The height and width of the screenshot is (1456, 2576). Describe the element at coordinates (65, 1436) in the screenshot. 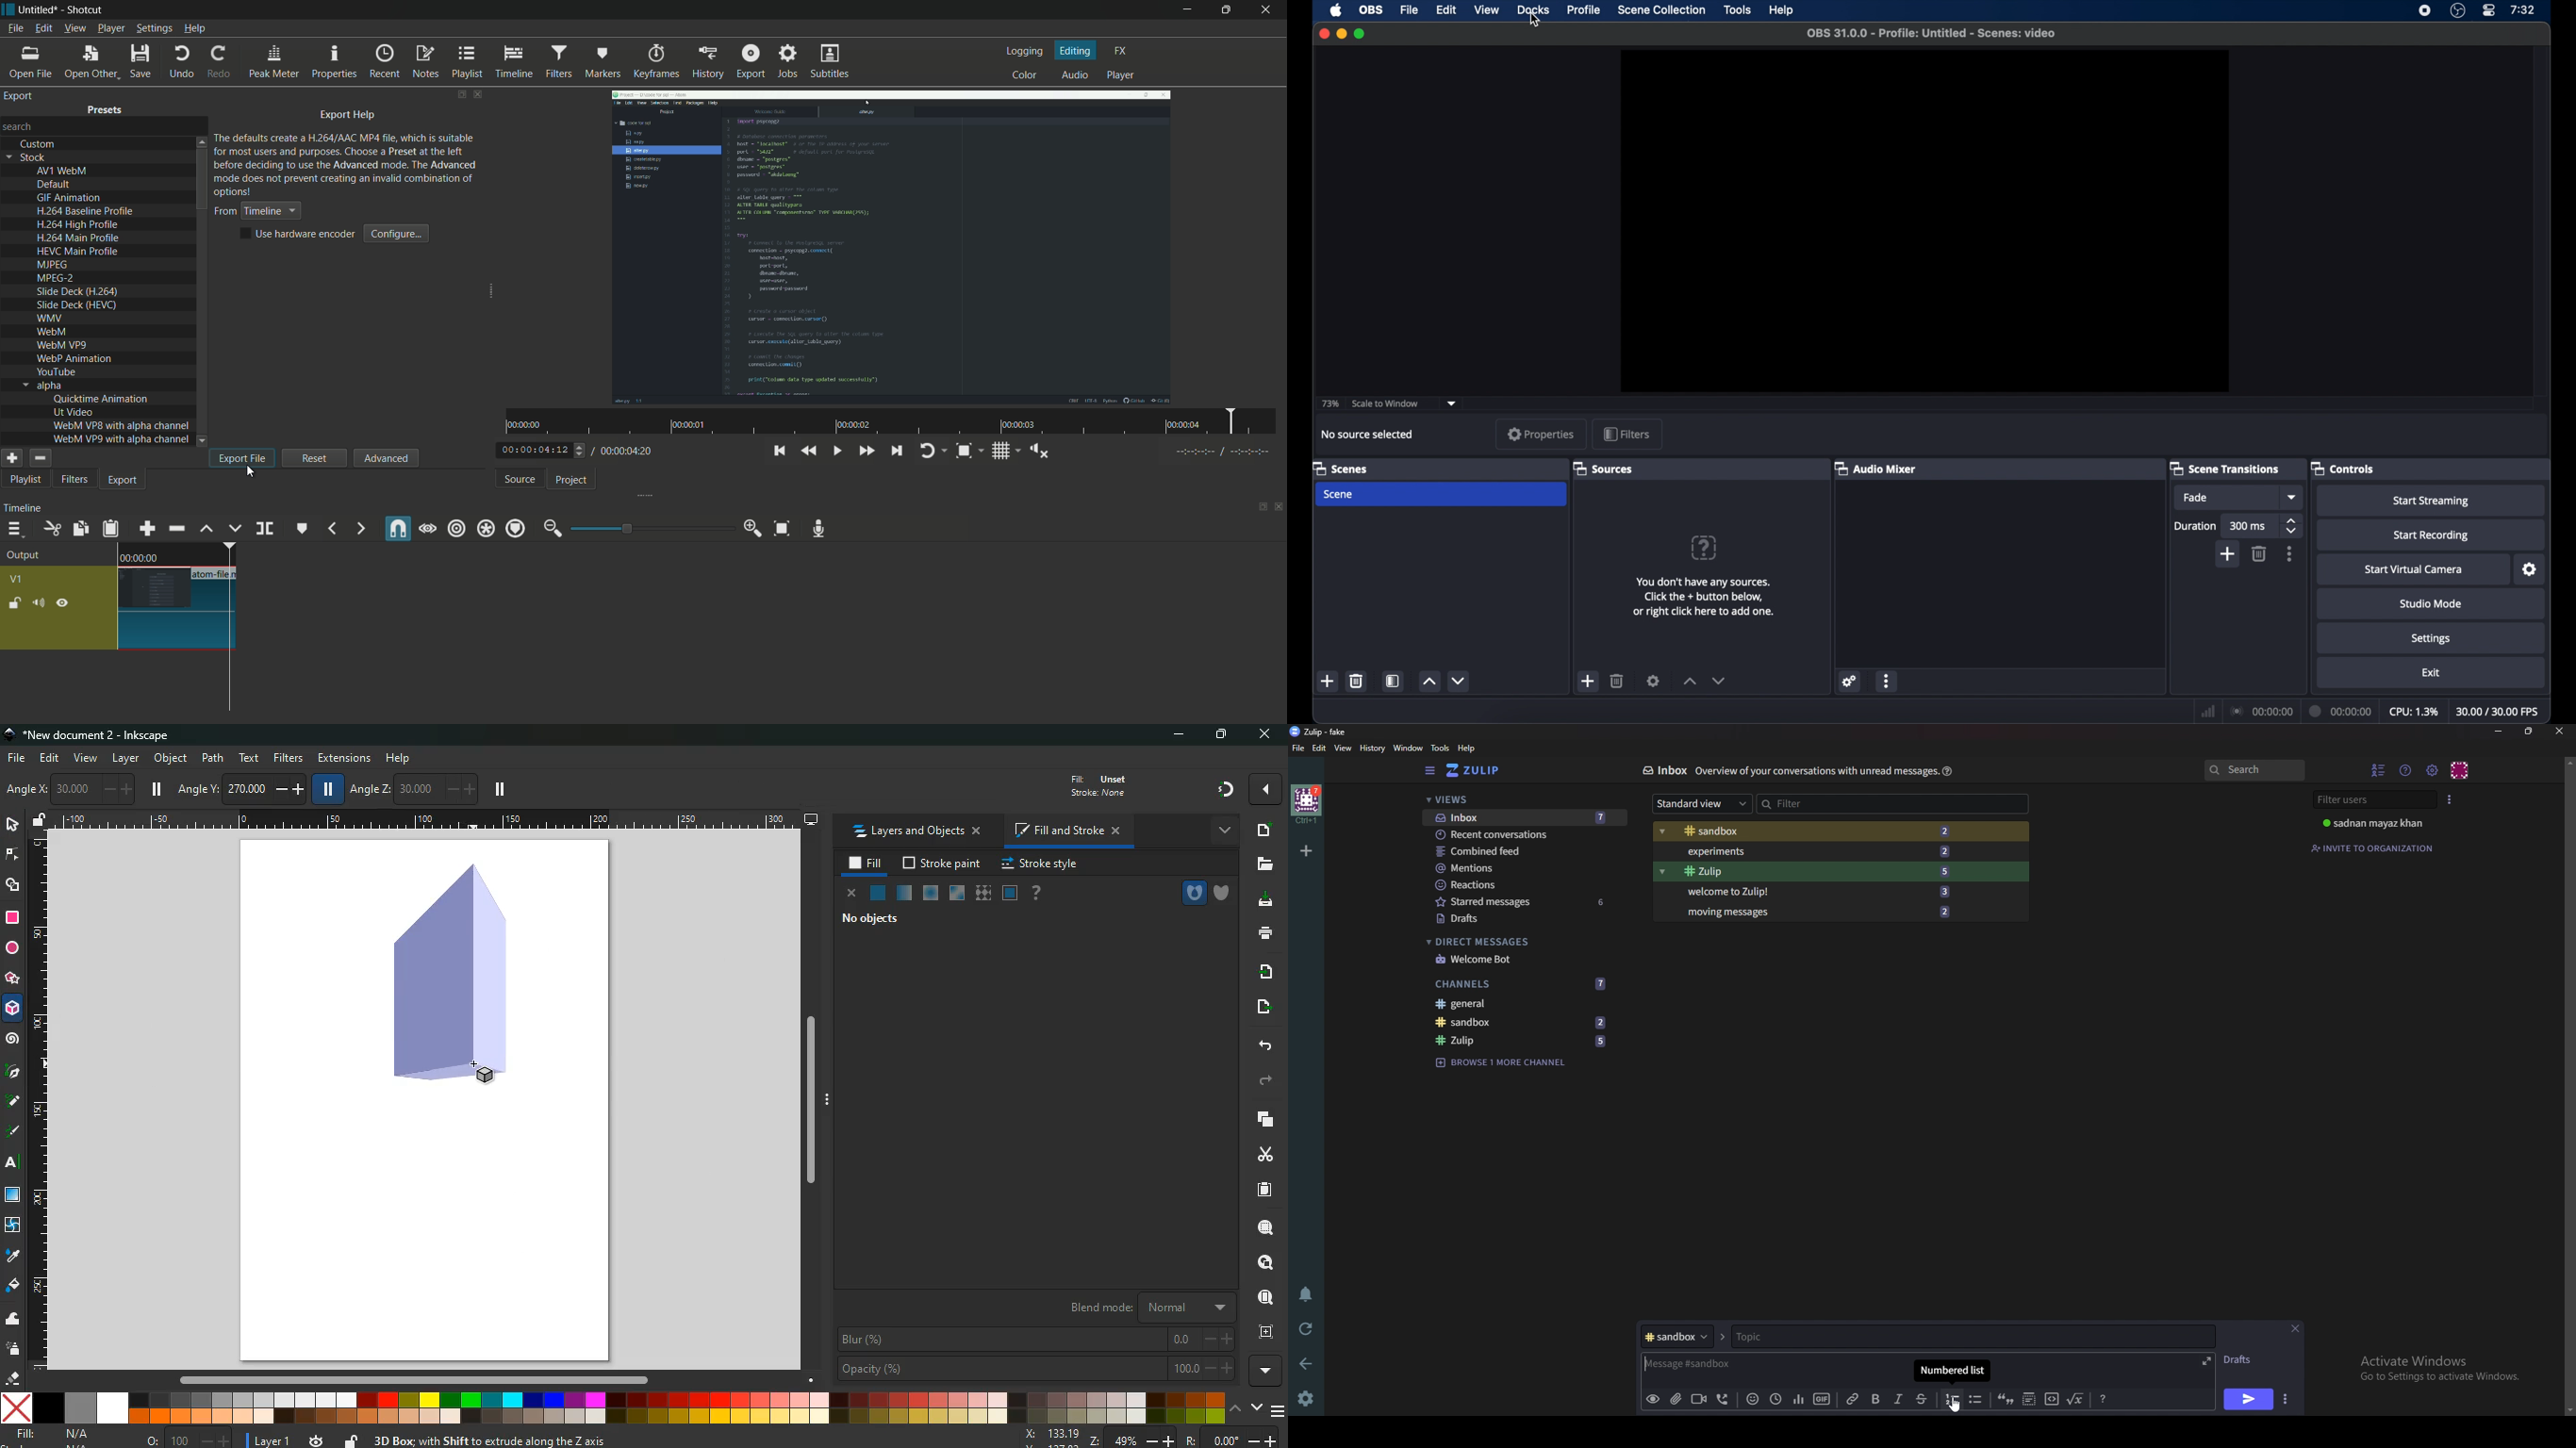

I see `fill` at that location.